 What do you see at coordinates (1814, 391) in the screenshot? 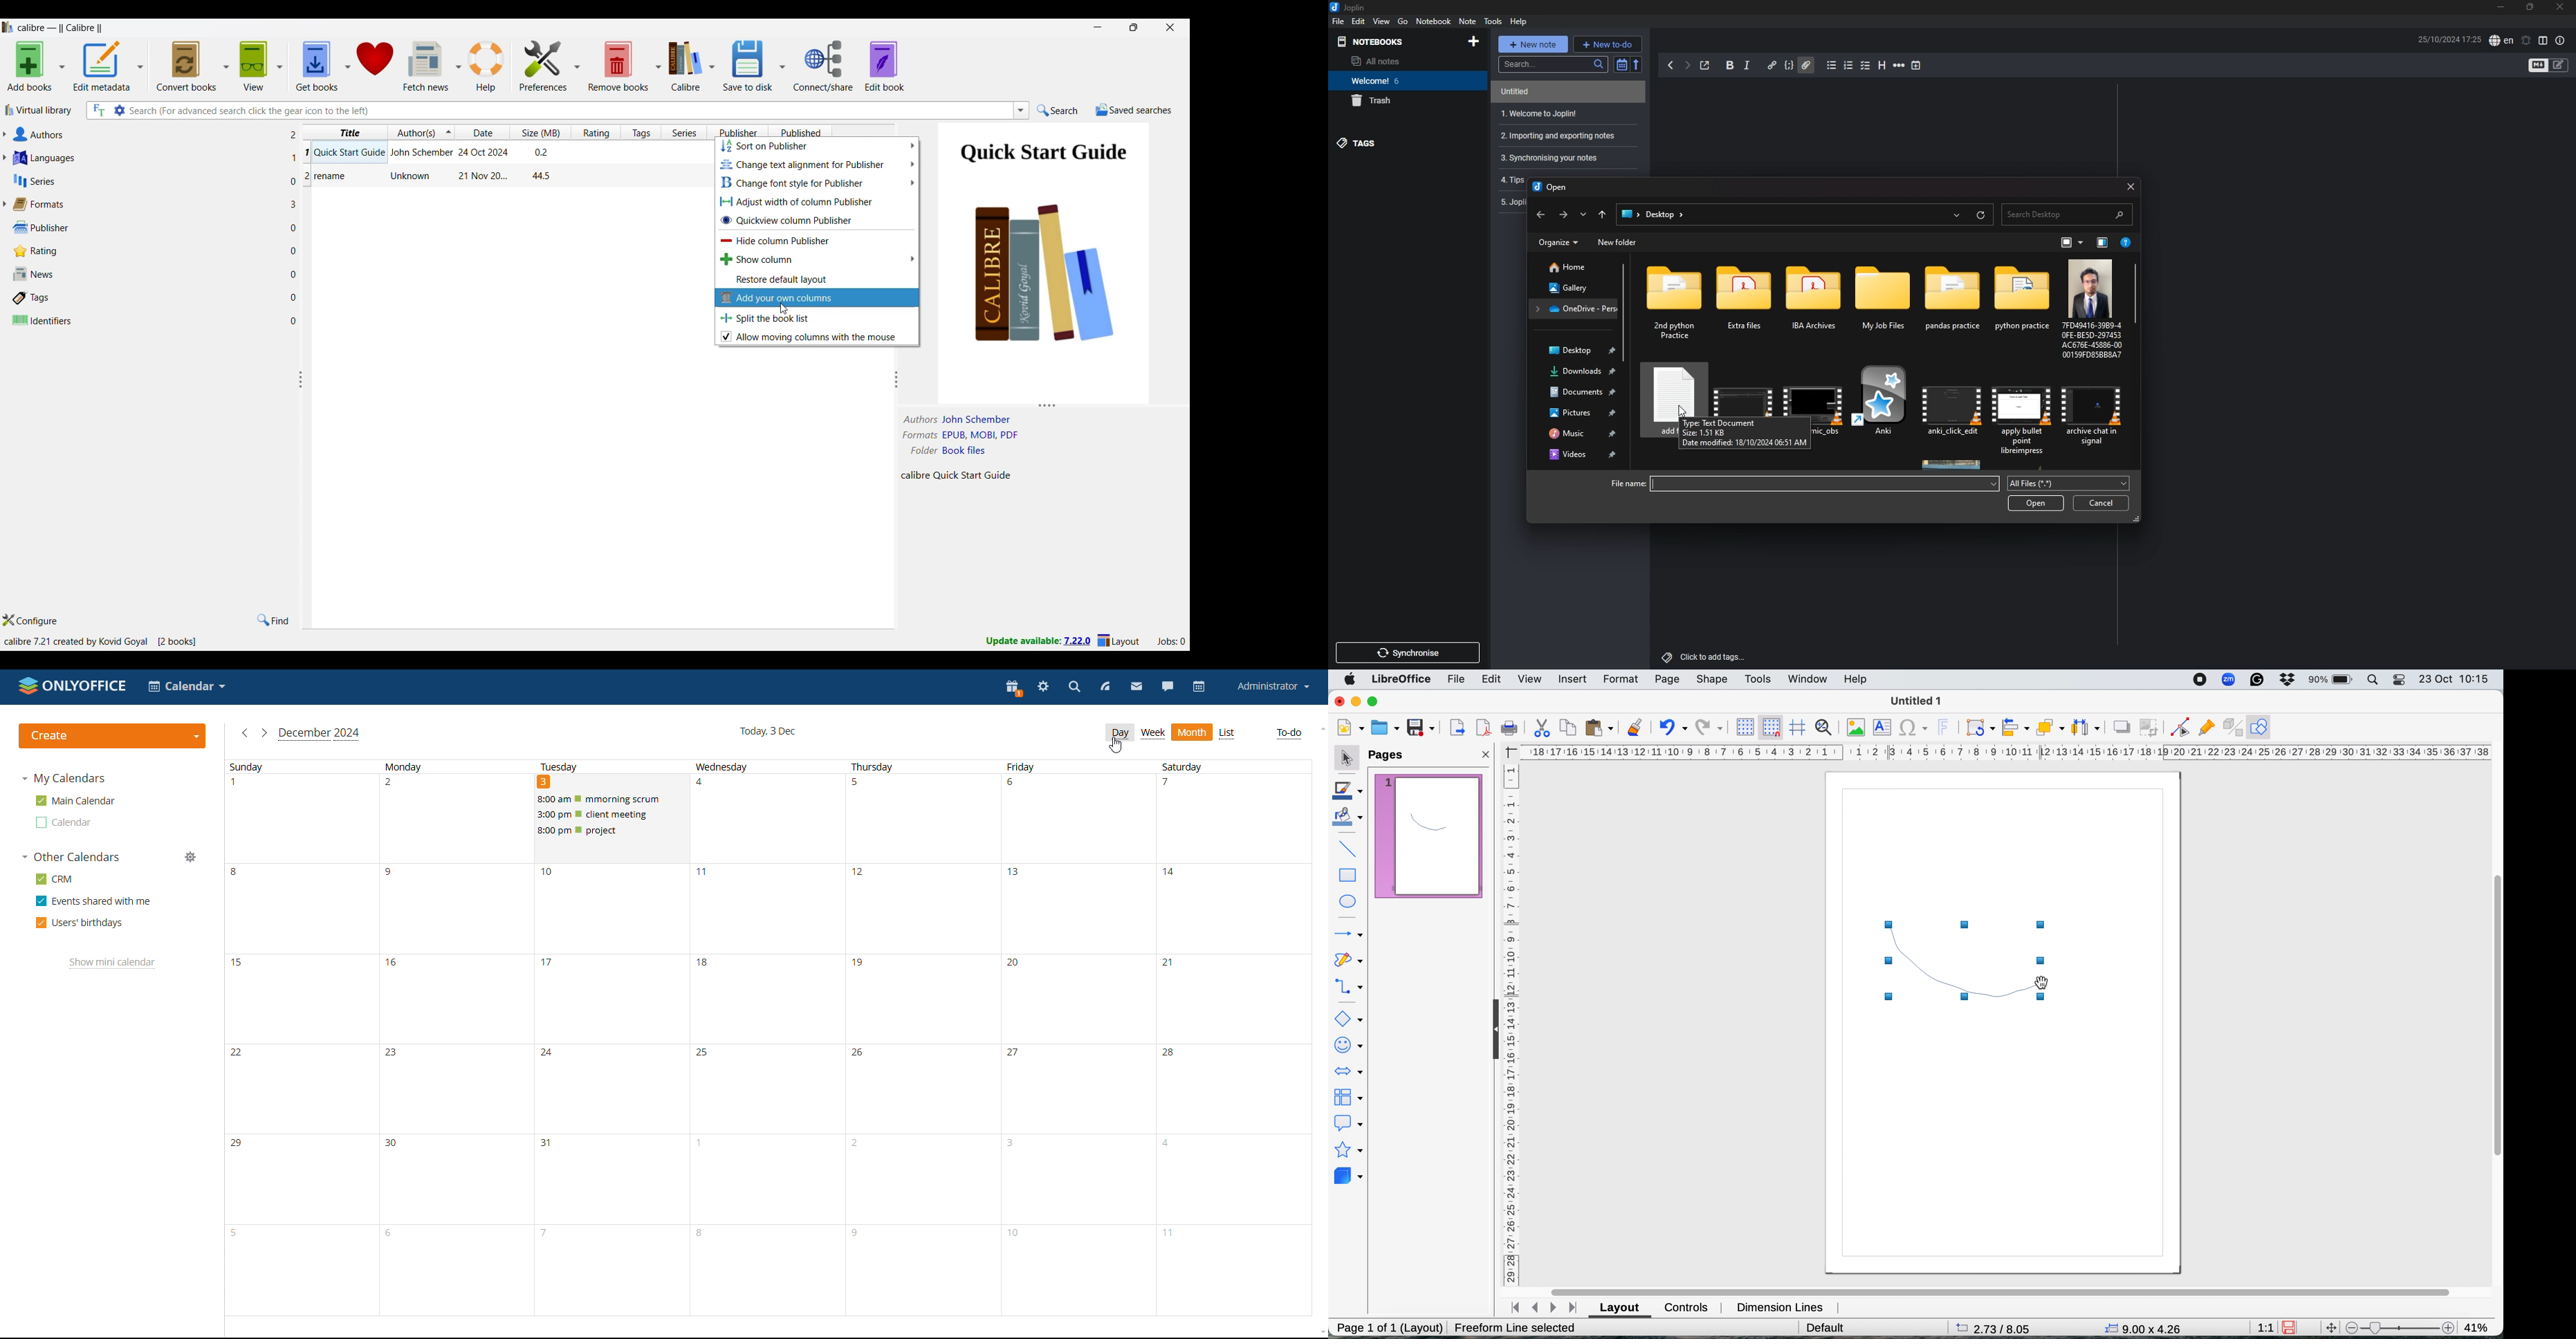
I see `file` at bounding box center [1814, 391].